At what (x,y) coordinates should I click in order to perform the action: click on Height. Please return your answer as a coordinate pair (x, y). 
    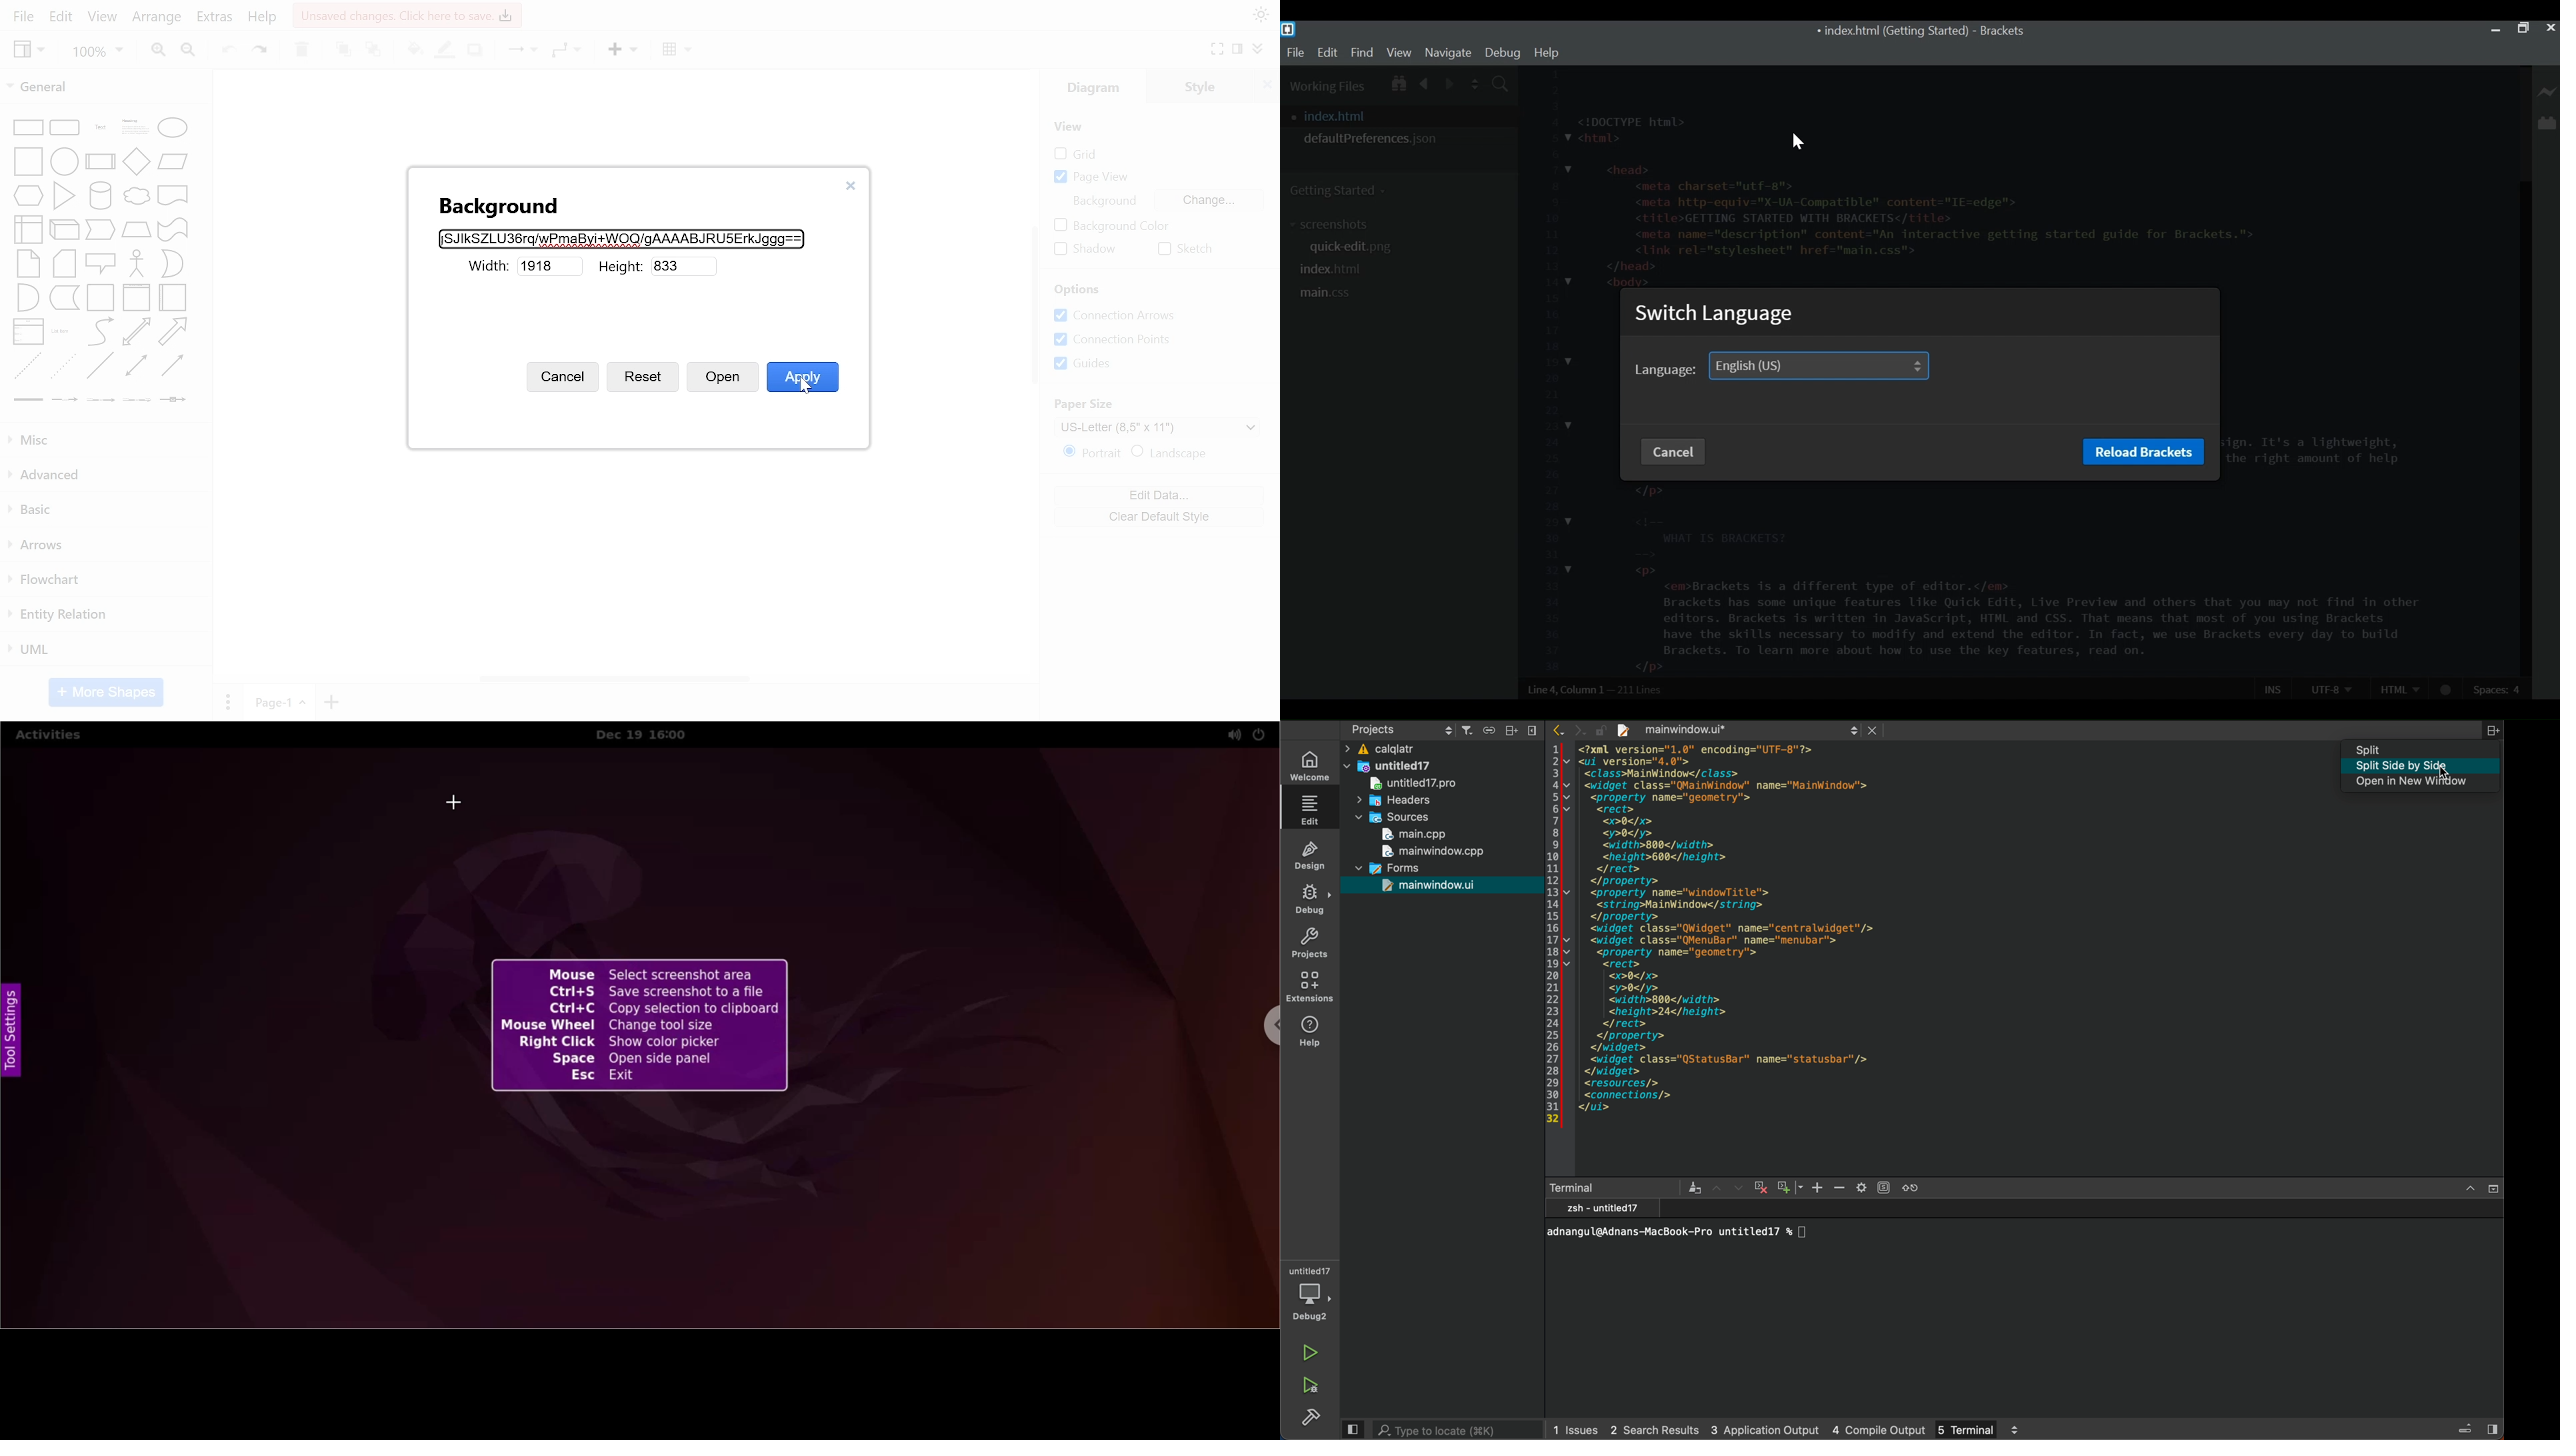
    Looking at the image, I should click on (623, 267).